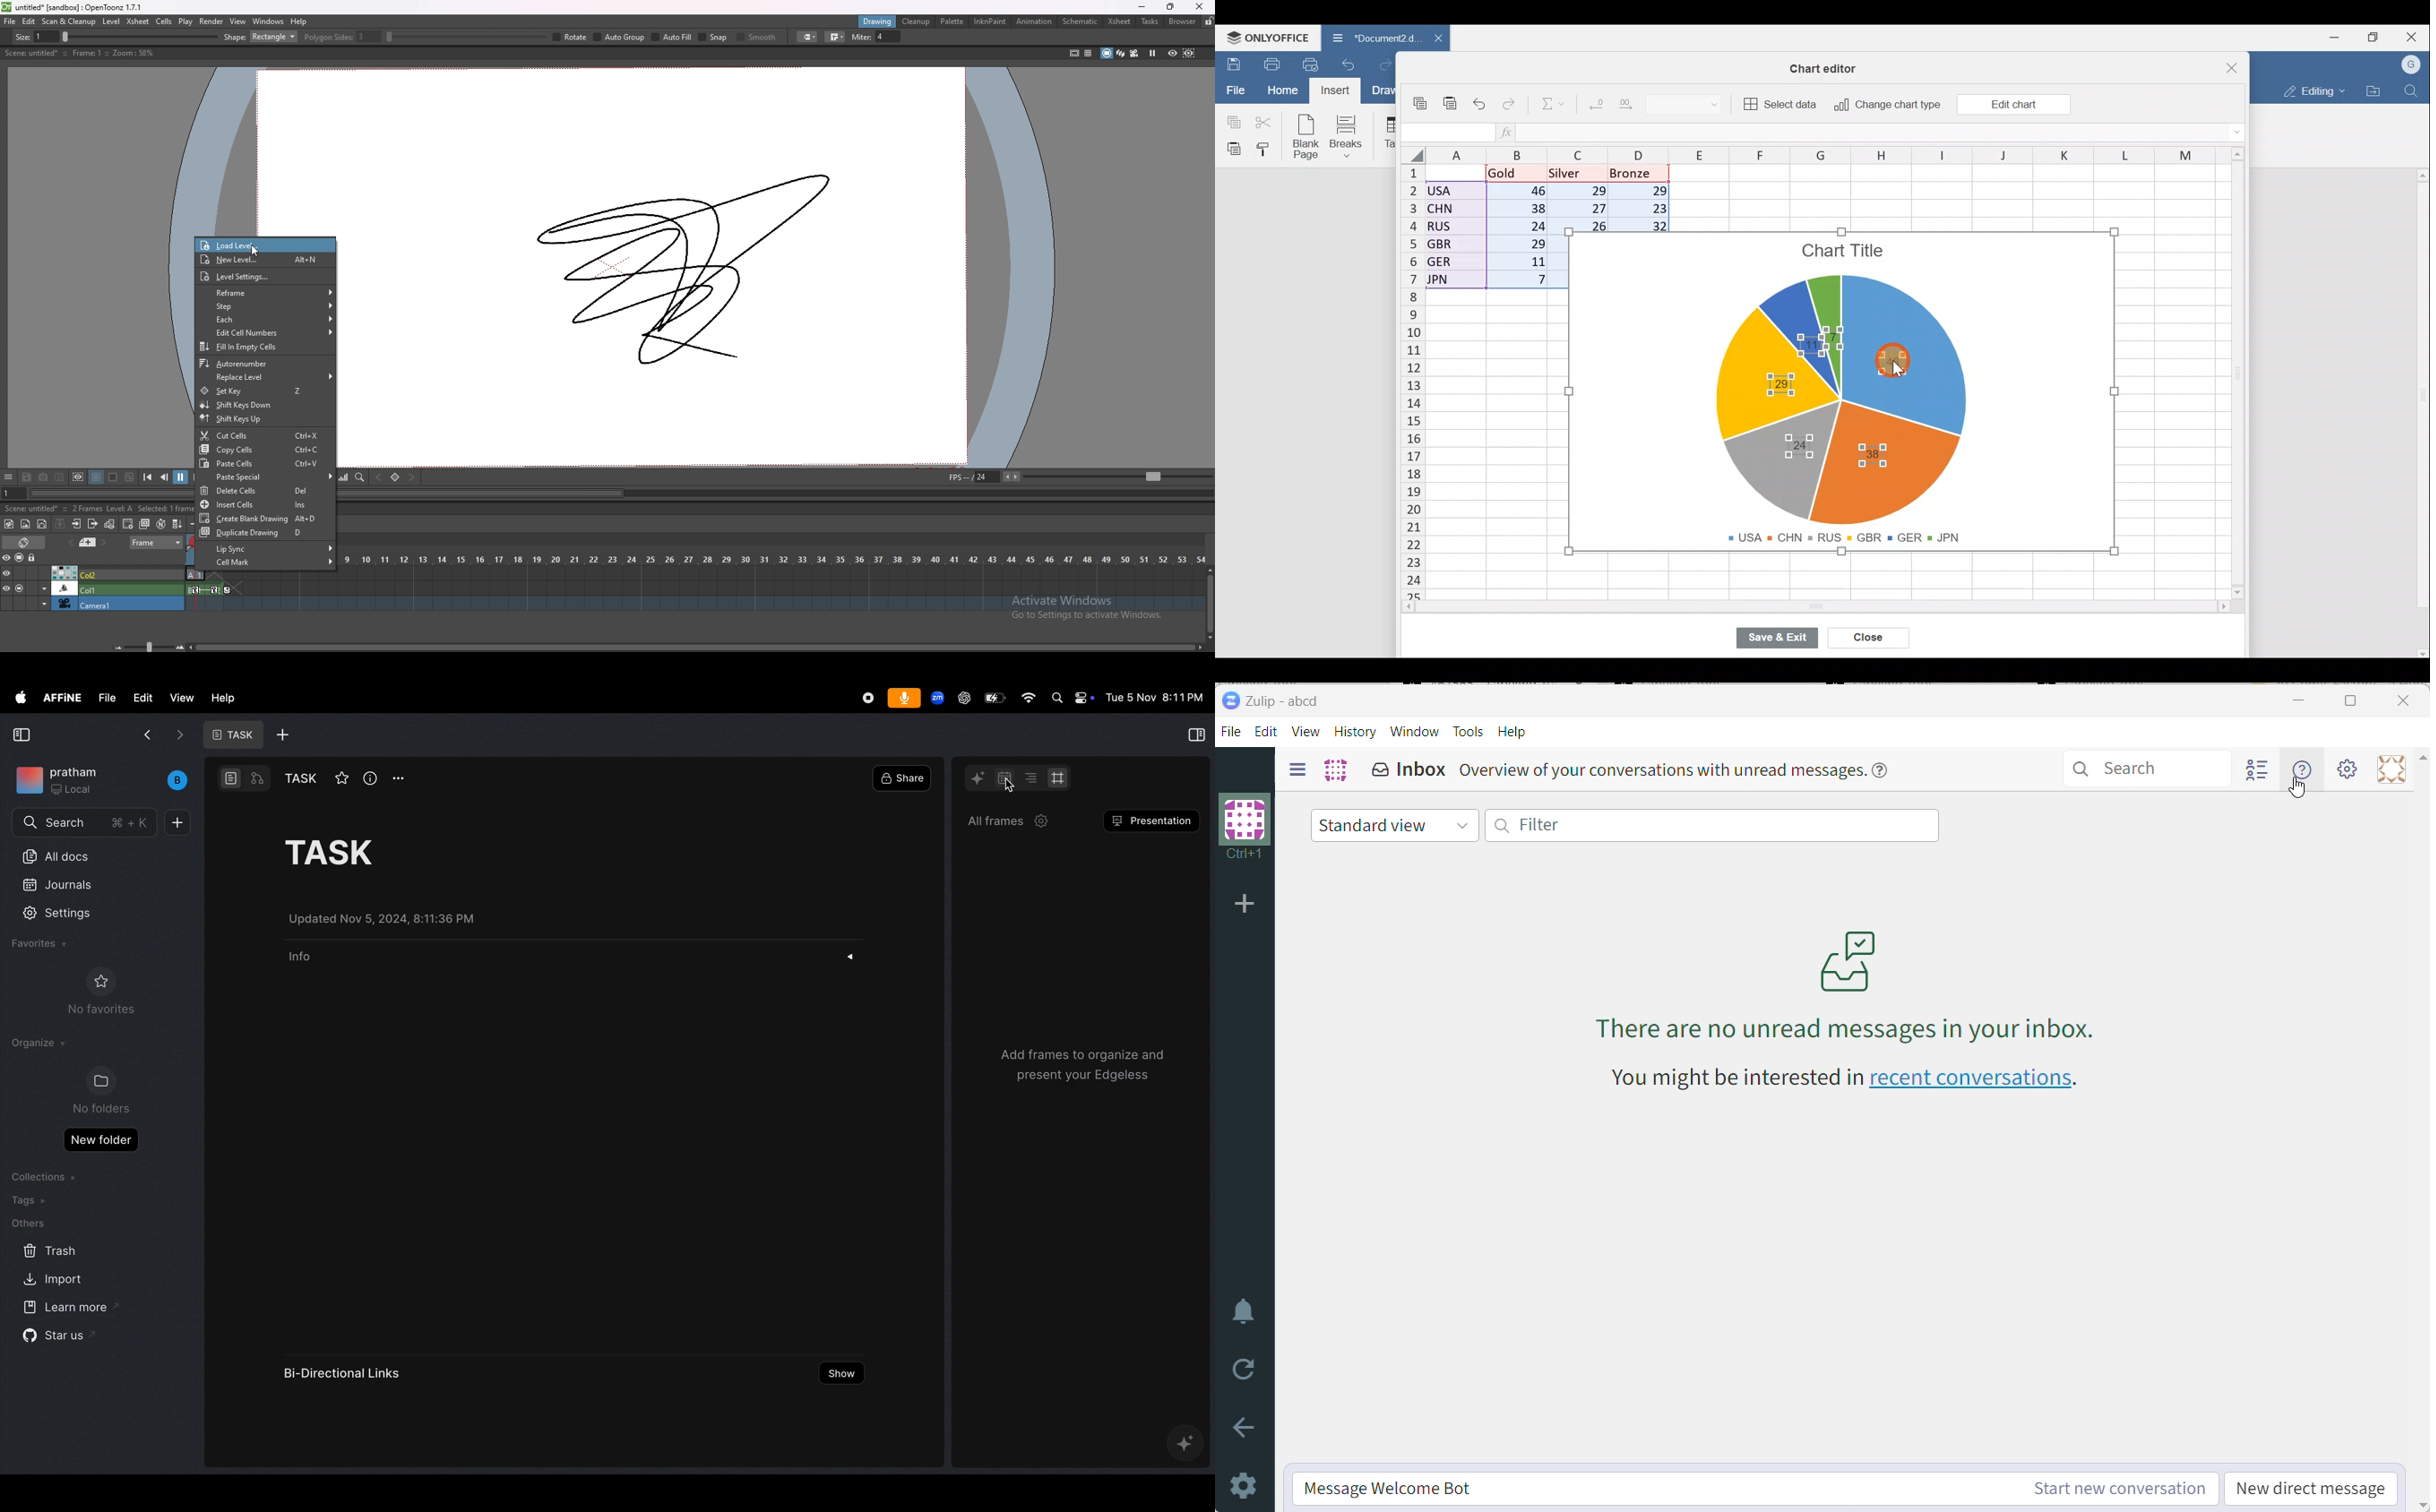 Image resolution: width=2436 pixels, height=1512 pixels. Describe the element at coordinates (265, 450) in the screenshot. I see `copy cells` at that location.